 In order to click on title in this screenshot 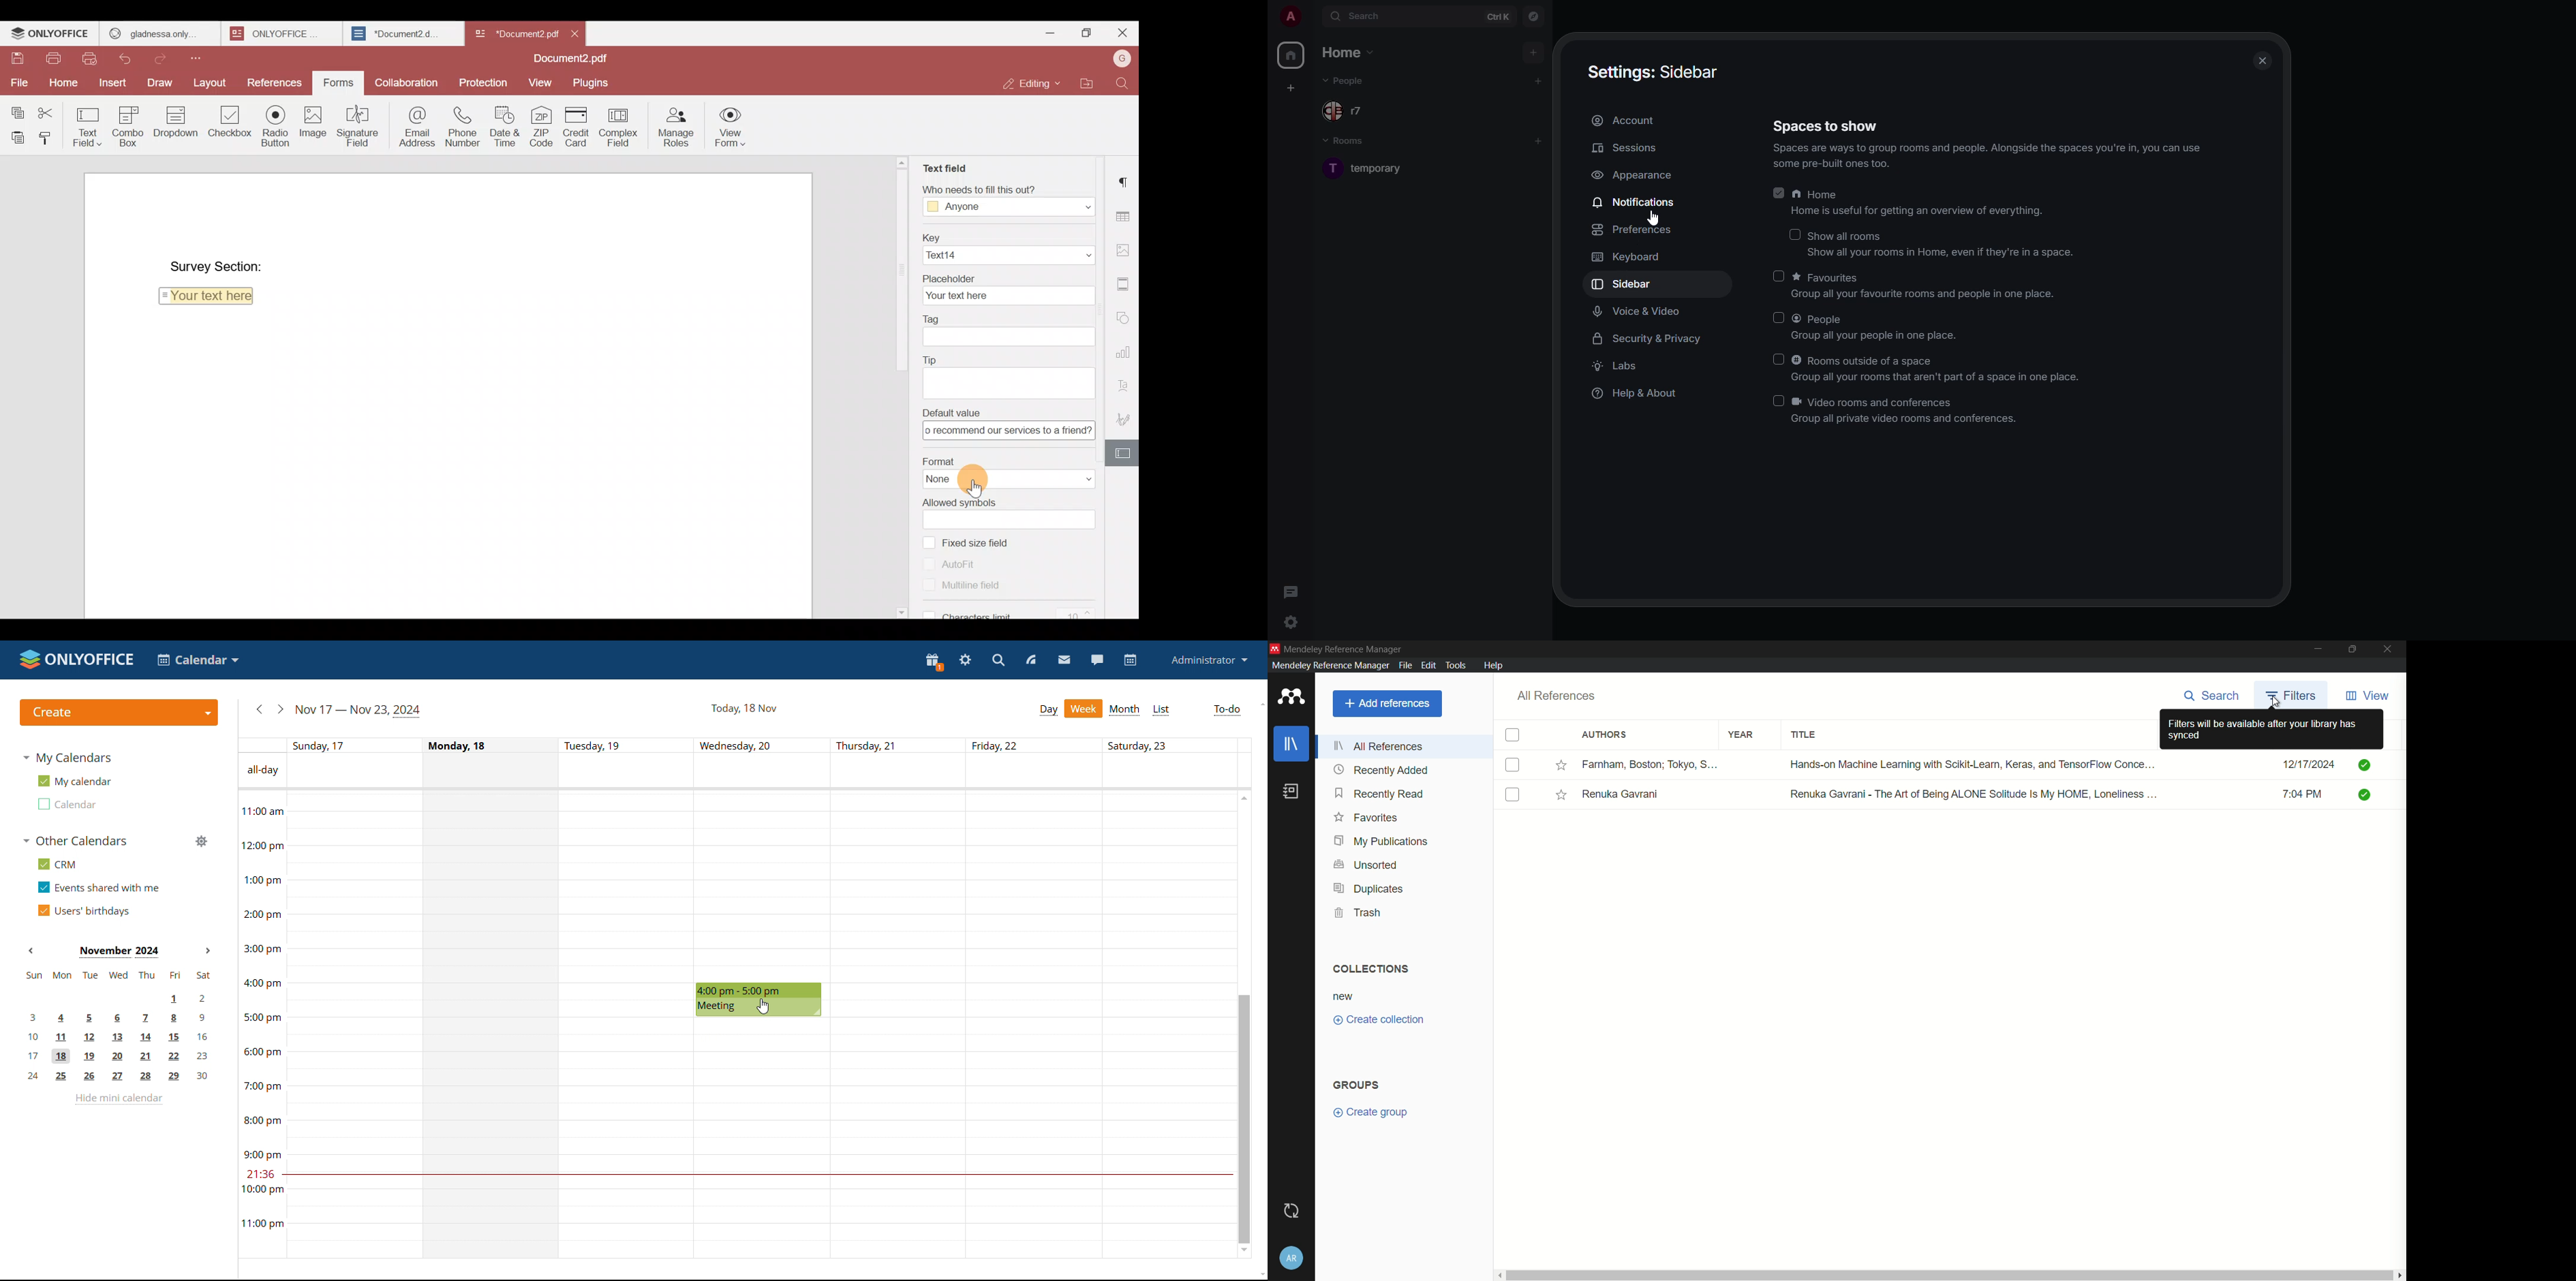, I will do `click(1804, 735)`.